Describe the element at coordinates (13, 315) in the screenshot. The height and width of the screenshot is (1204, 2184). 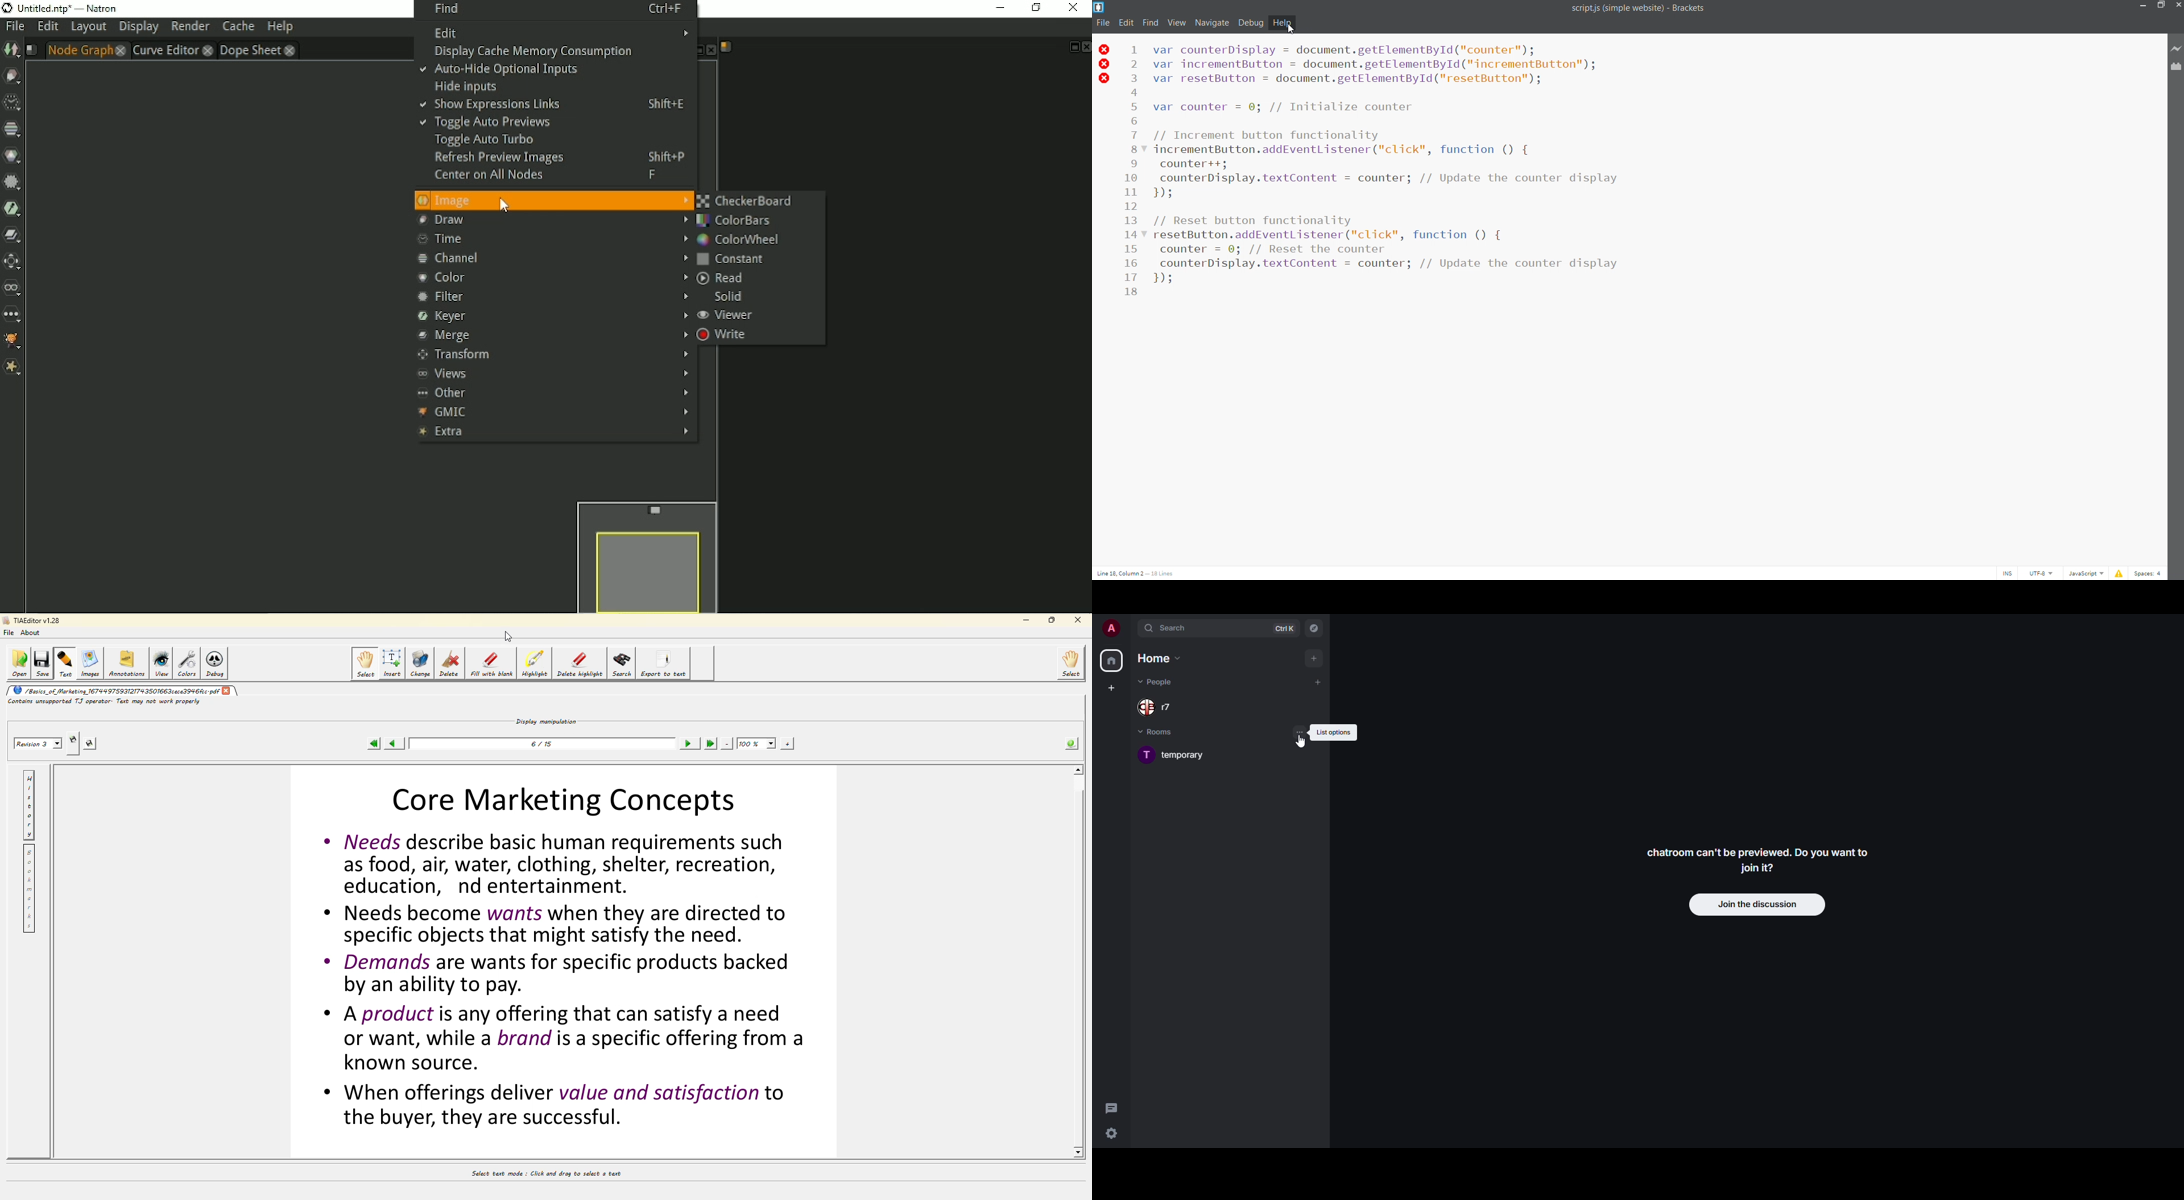
I see `Other` at that location.